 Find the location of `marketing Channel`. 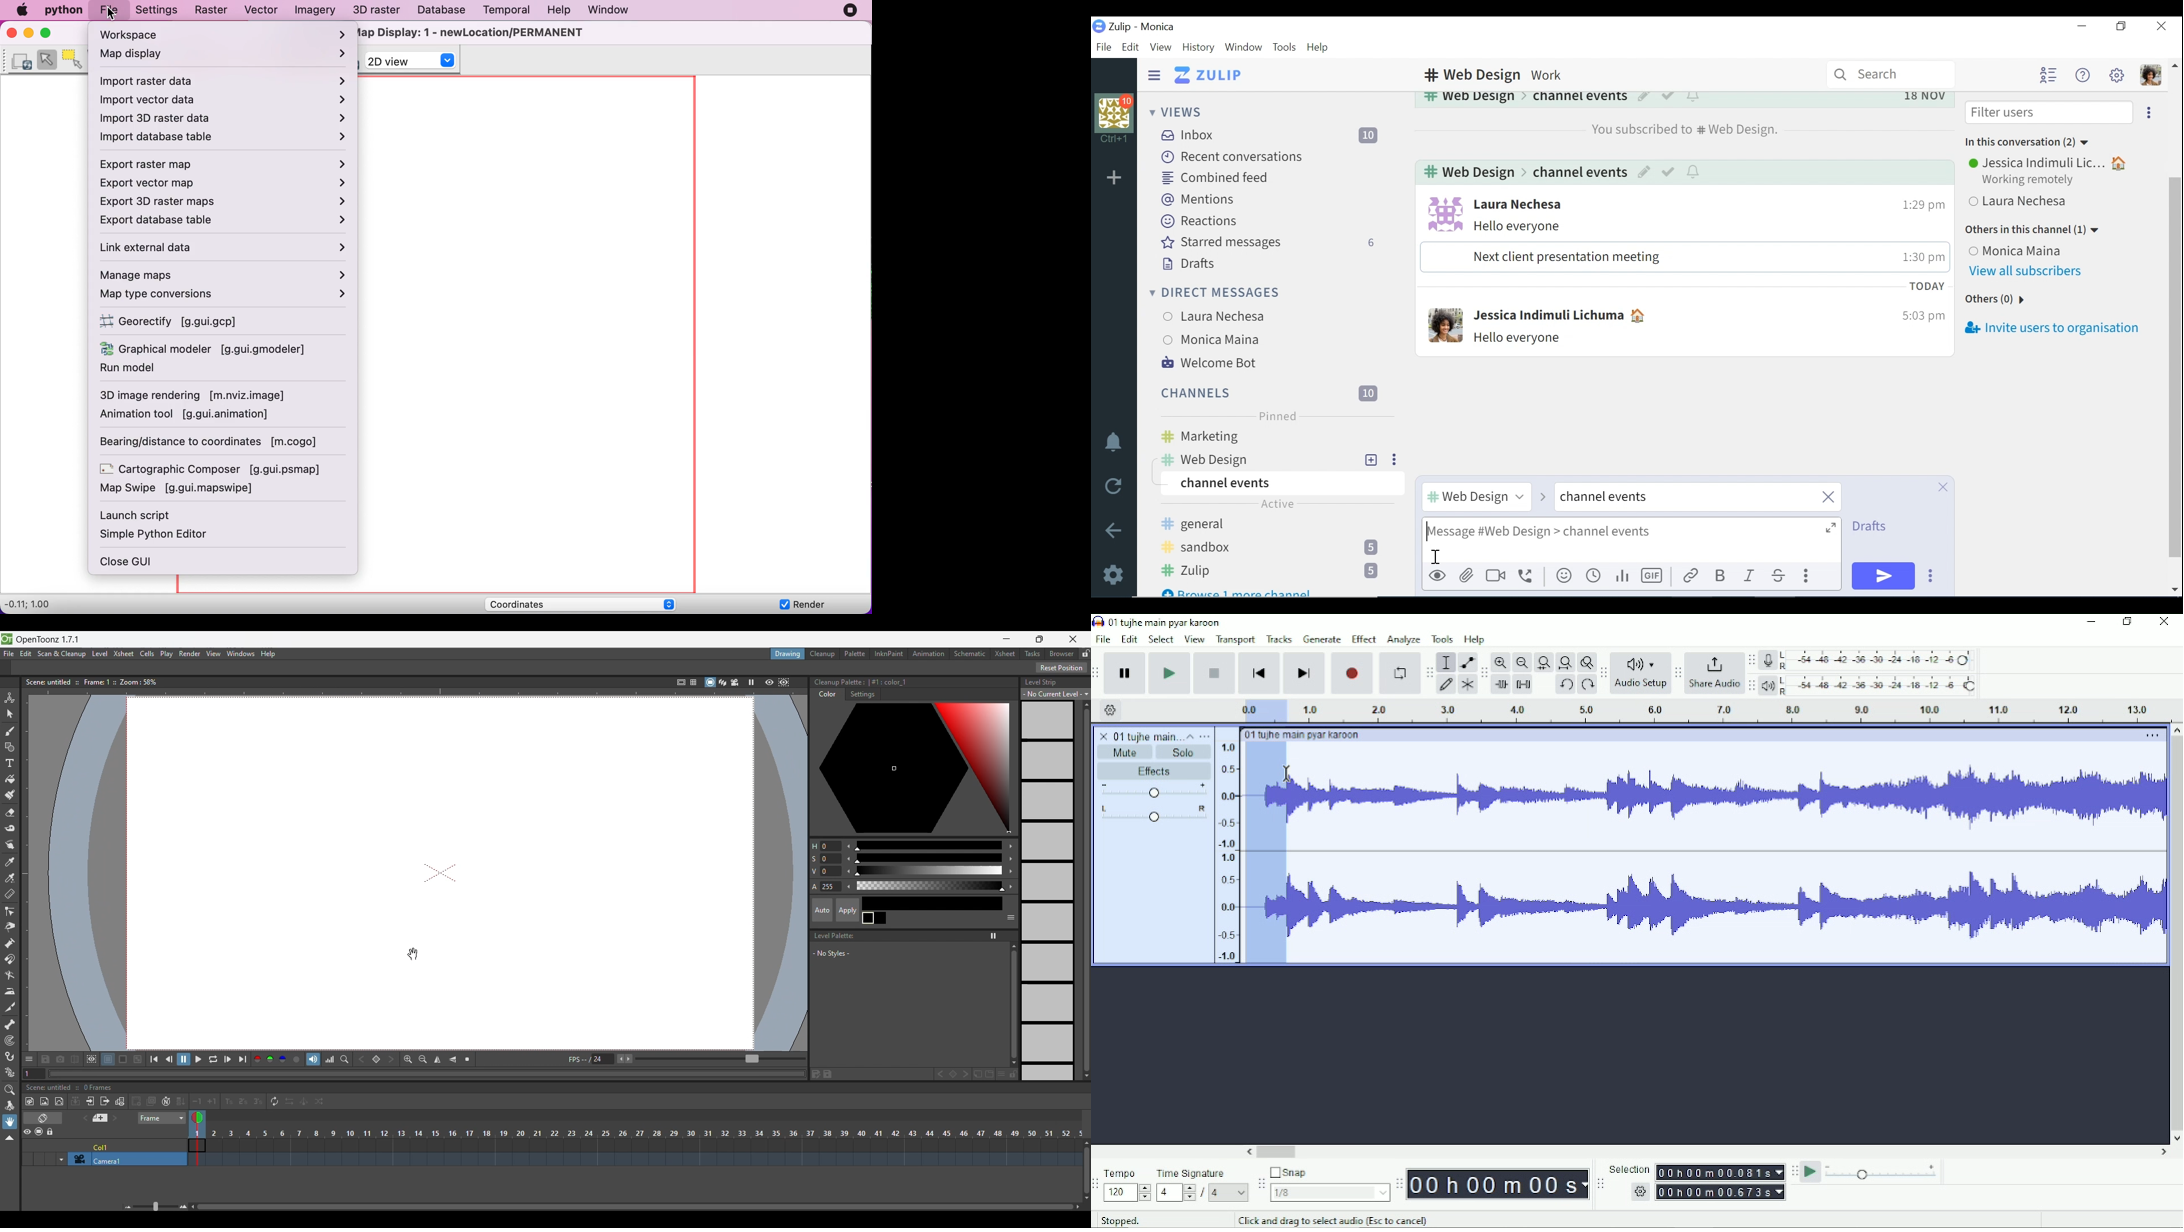

marketing Channel is located at coordinates (1280, 437).